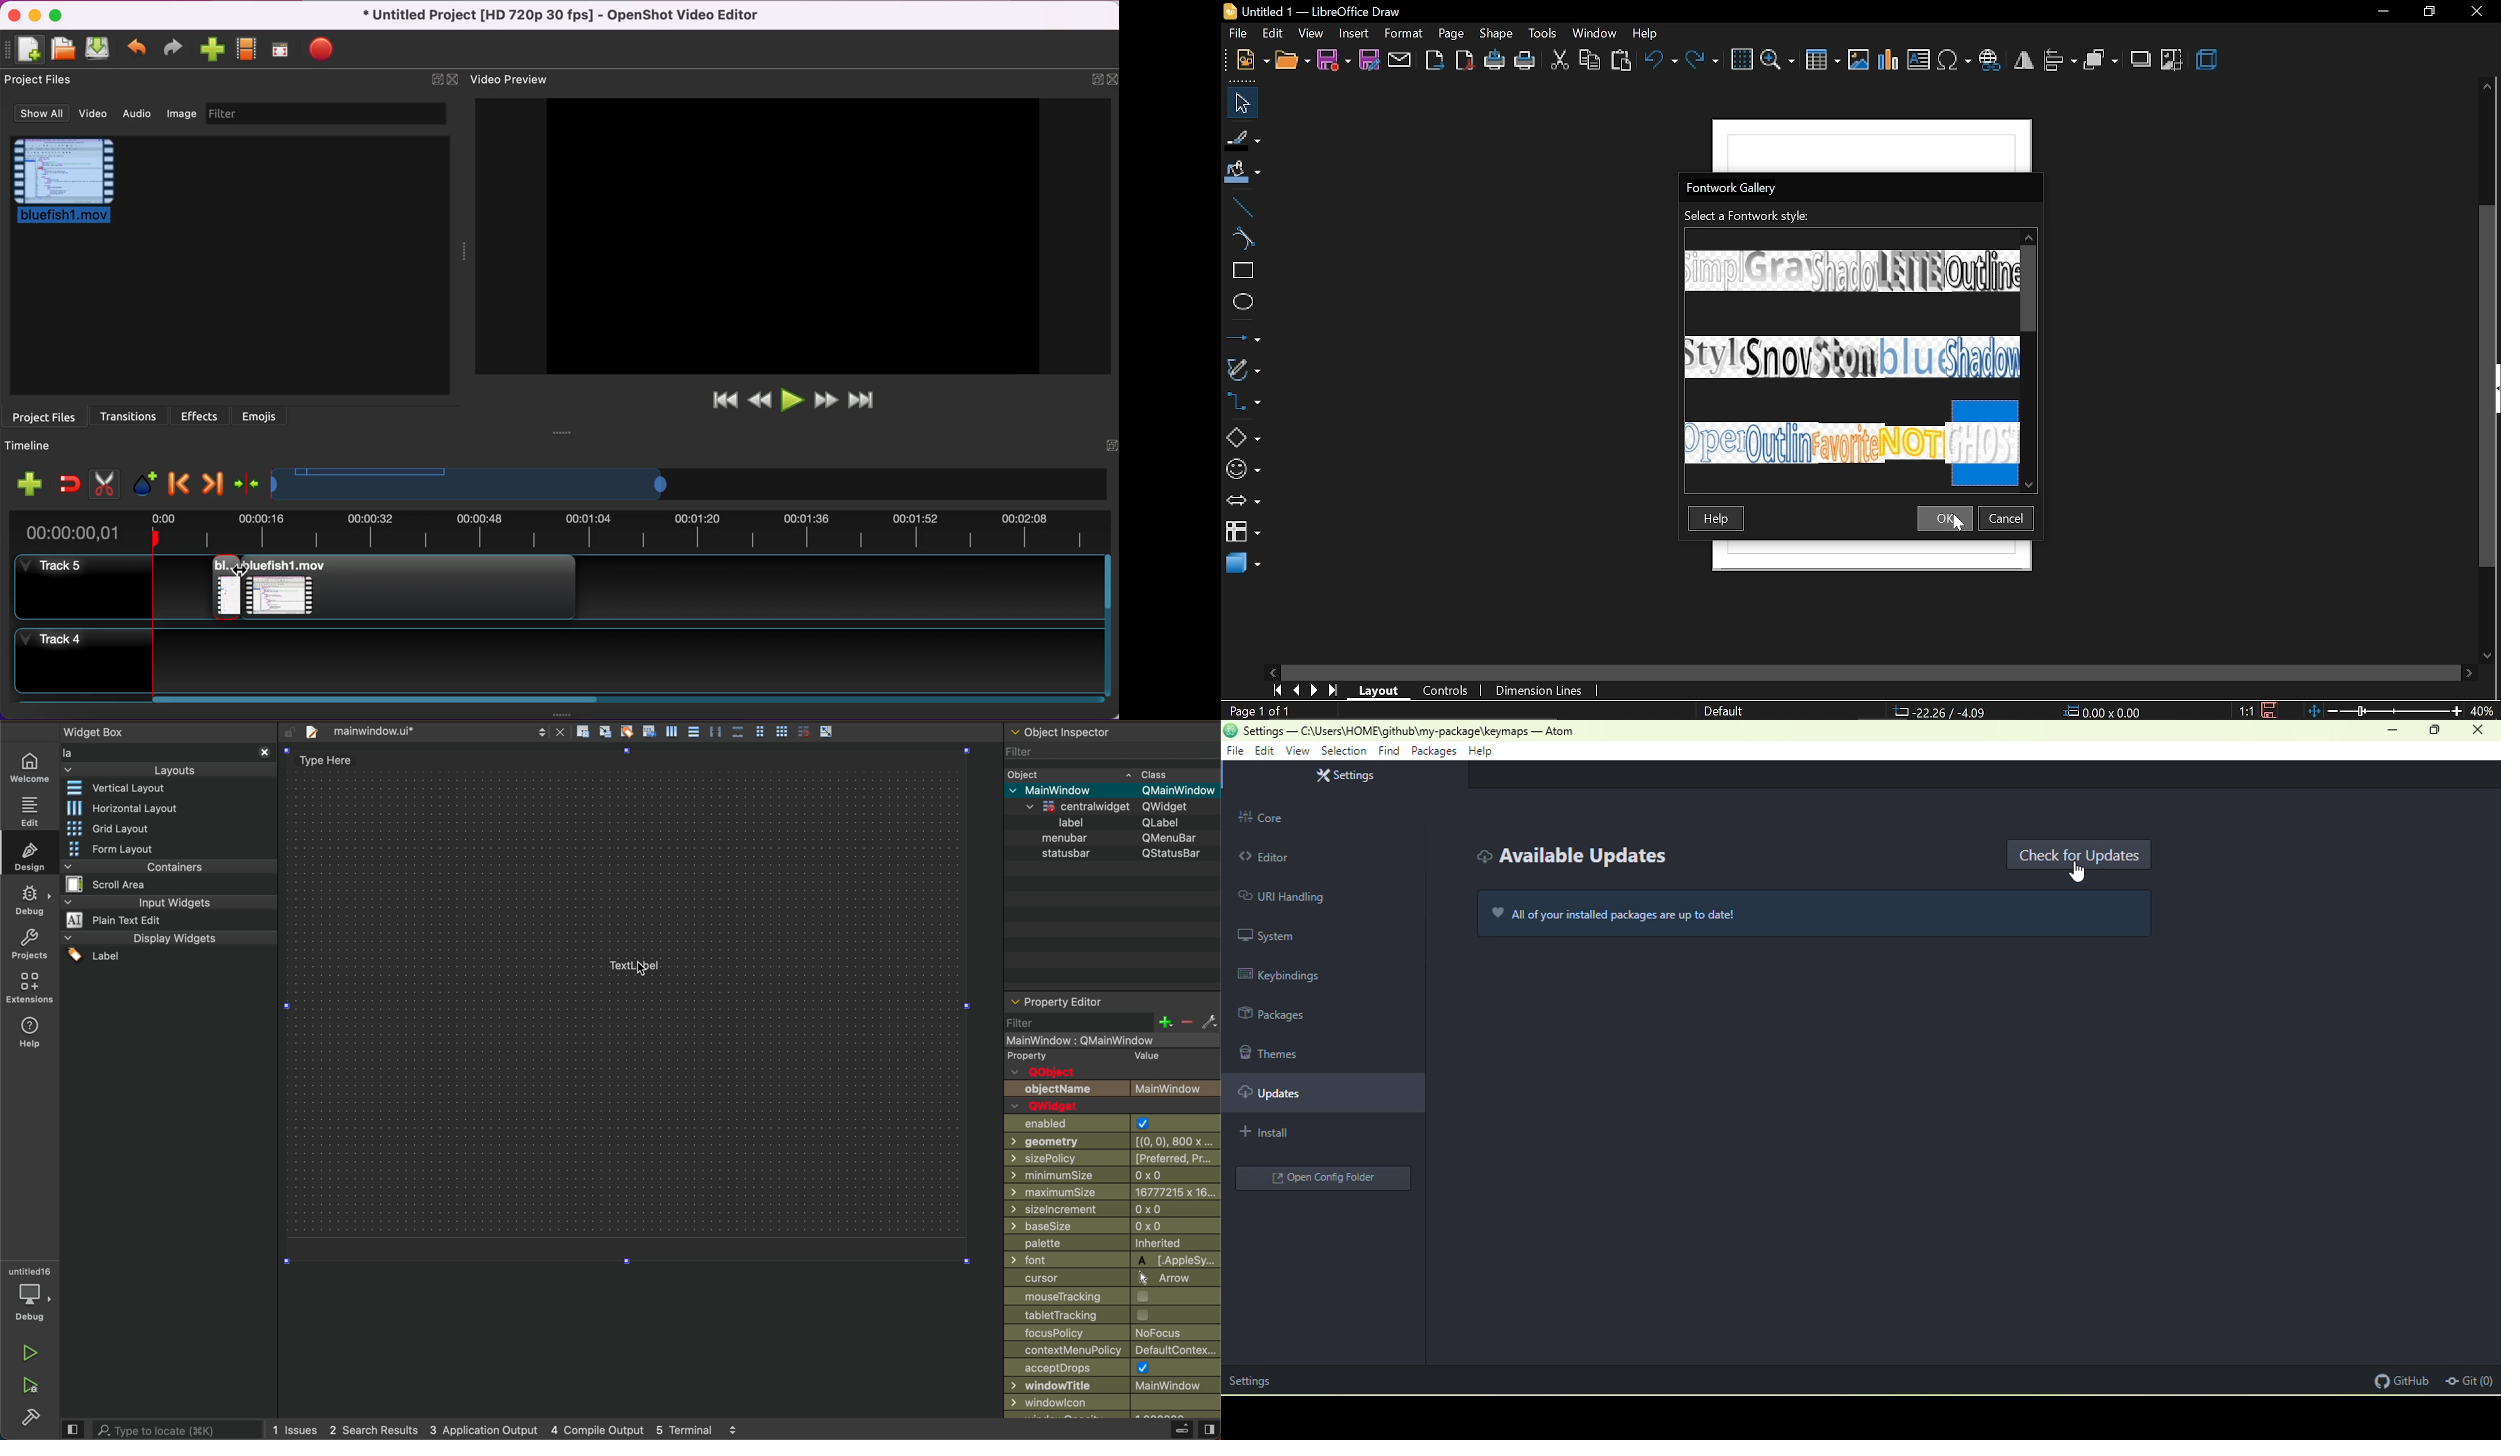 The width and height of the screenshot is (2520, 1456). What do you see at coordinates (1244, 402) in the screenshot?
I see `connector` at bounding box center [1244, 402].